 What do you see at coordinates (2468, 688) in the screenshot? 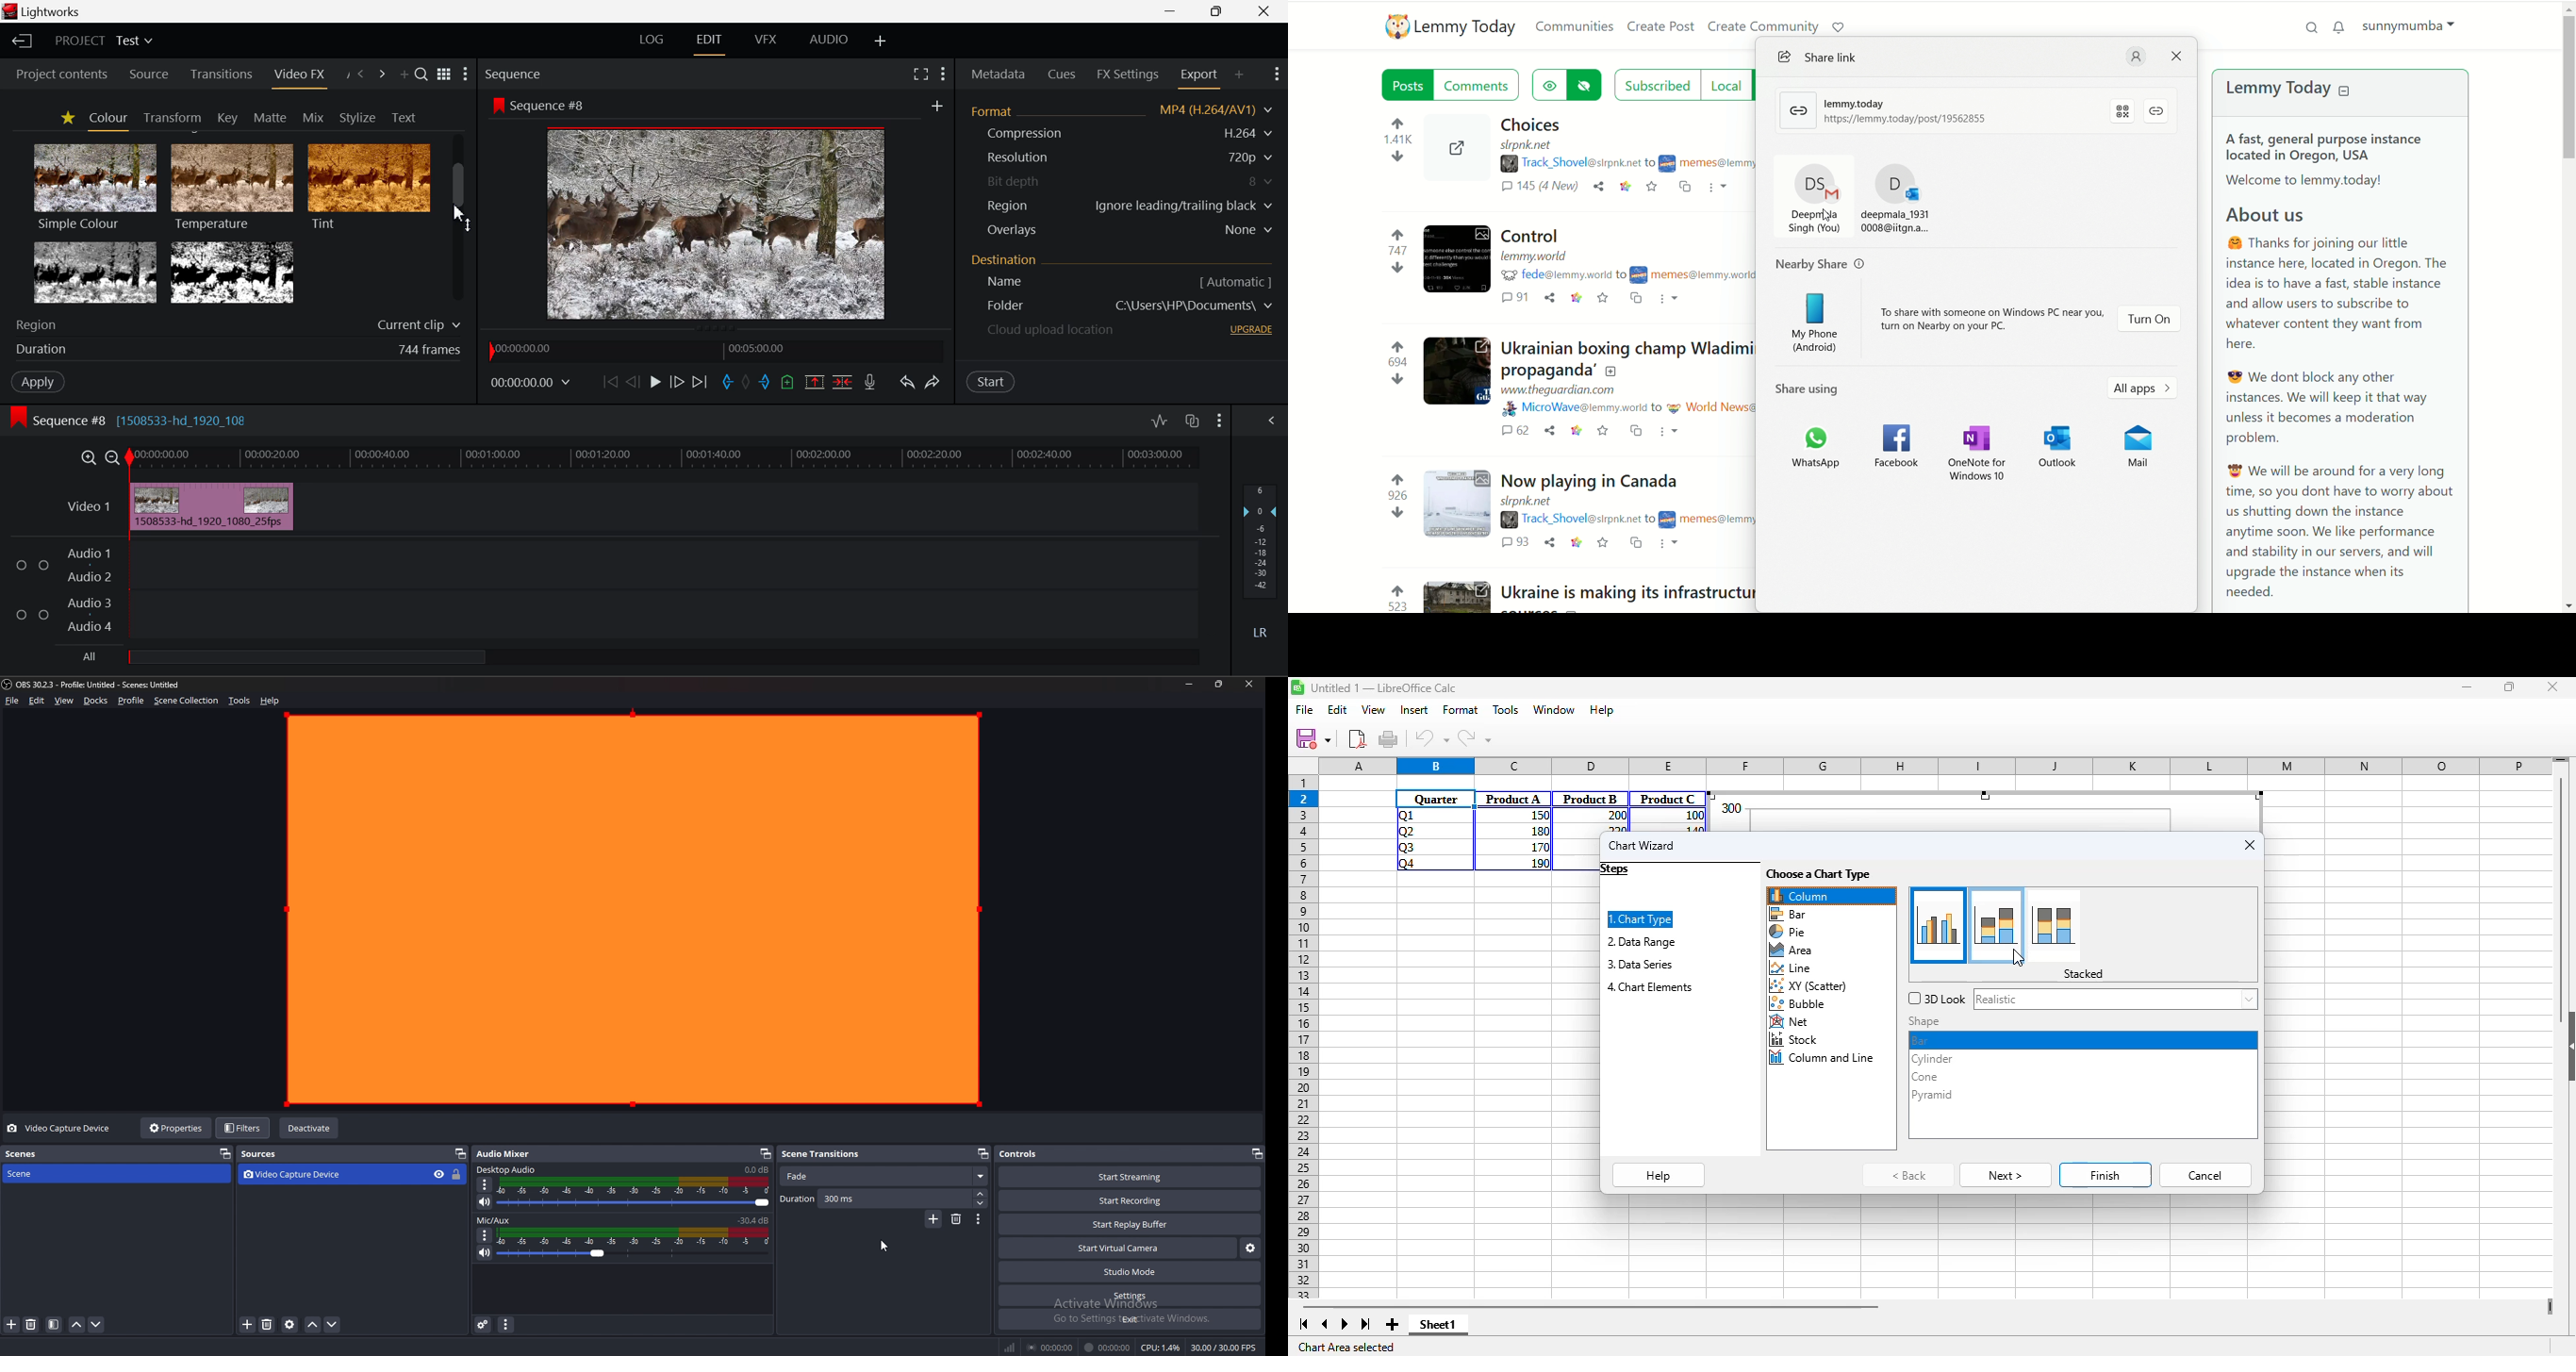
I see `minimize` at bounding box center [2468, 688].